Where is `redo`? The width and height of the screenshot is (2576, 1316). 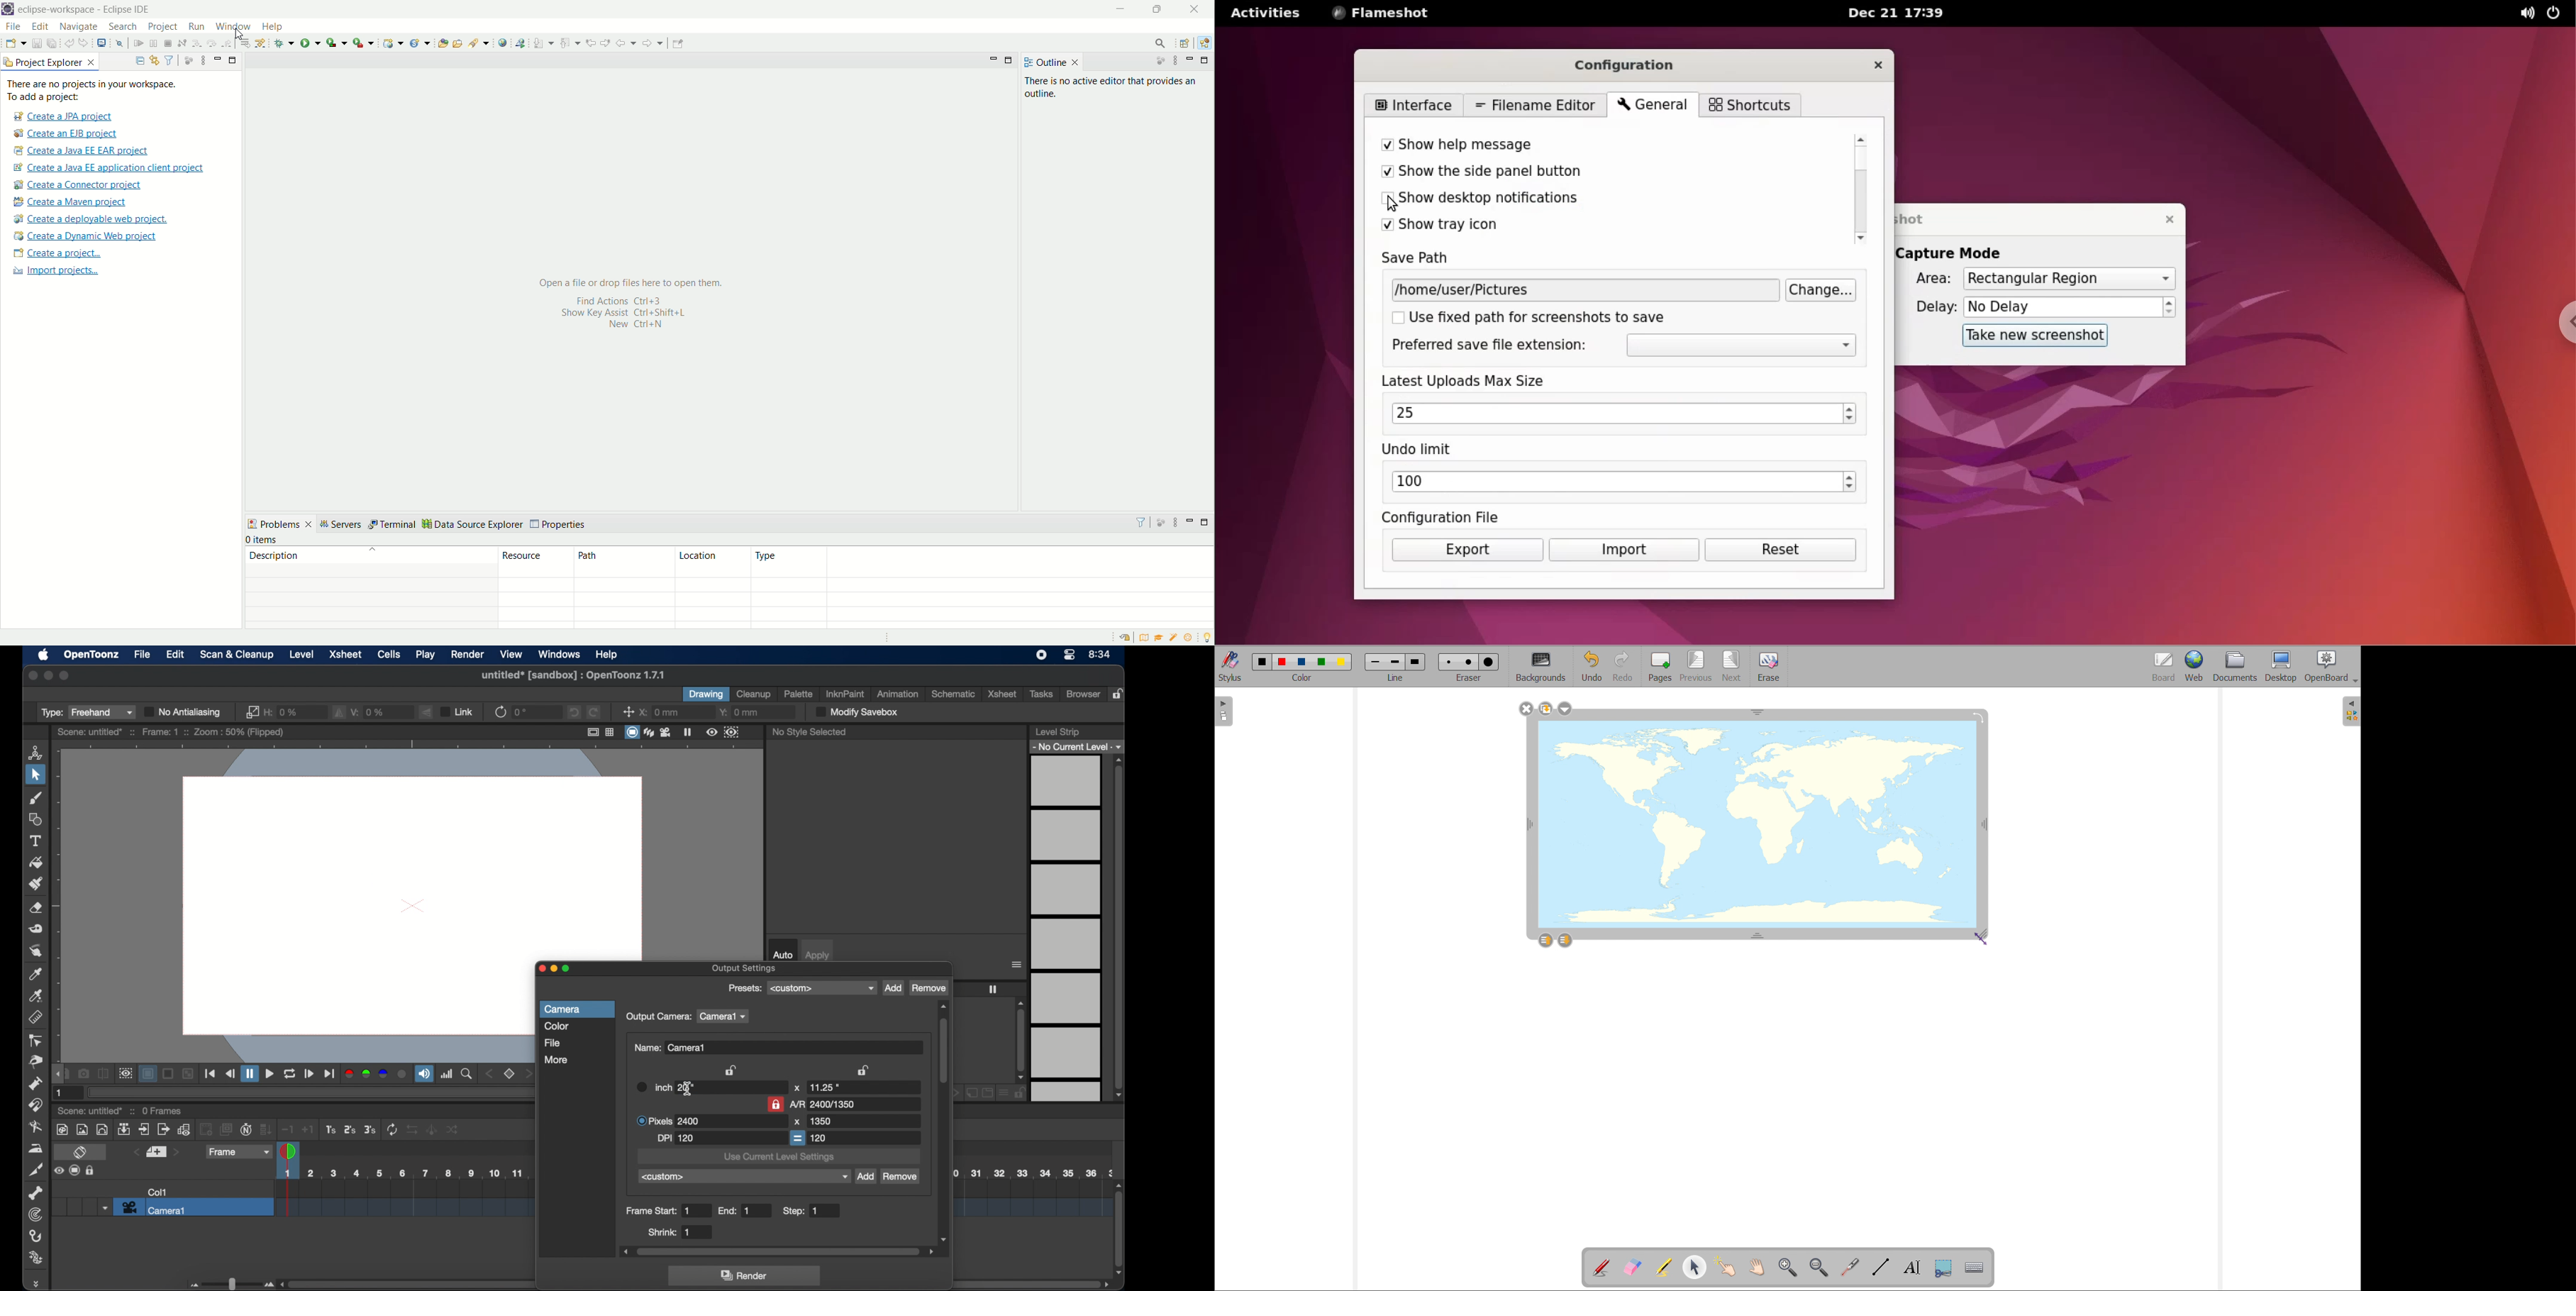 redo is located at coordinates (594, 712).